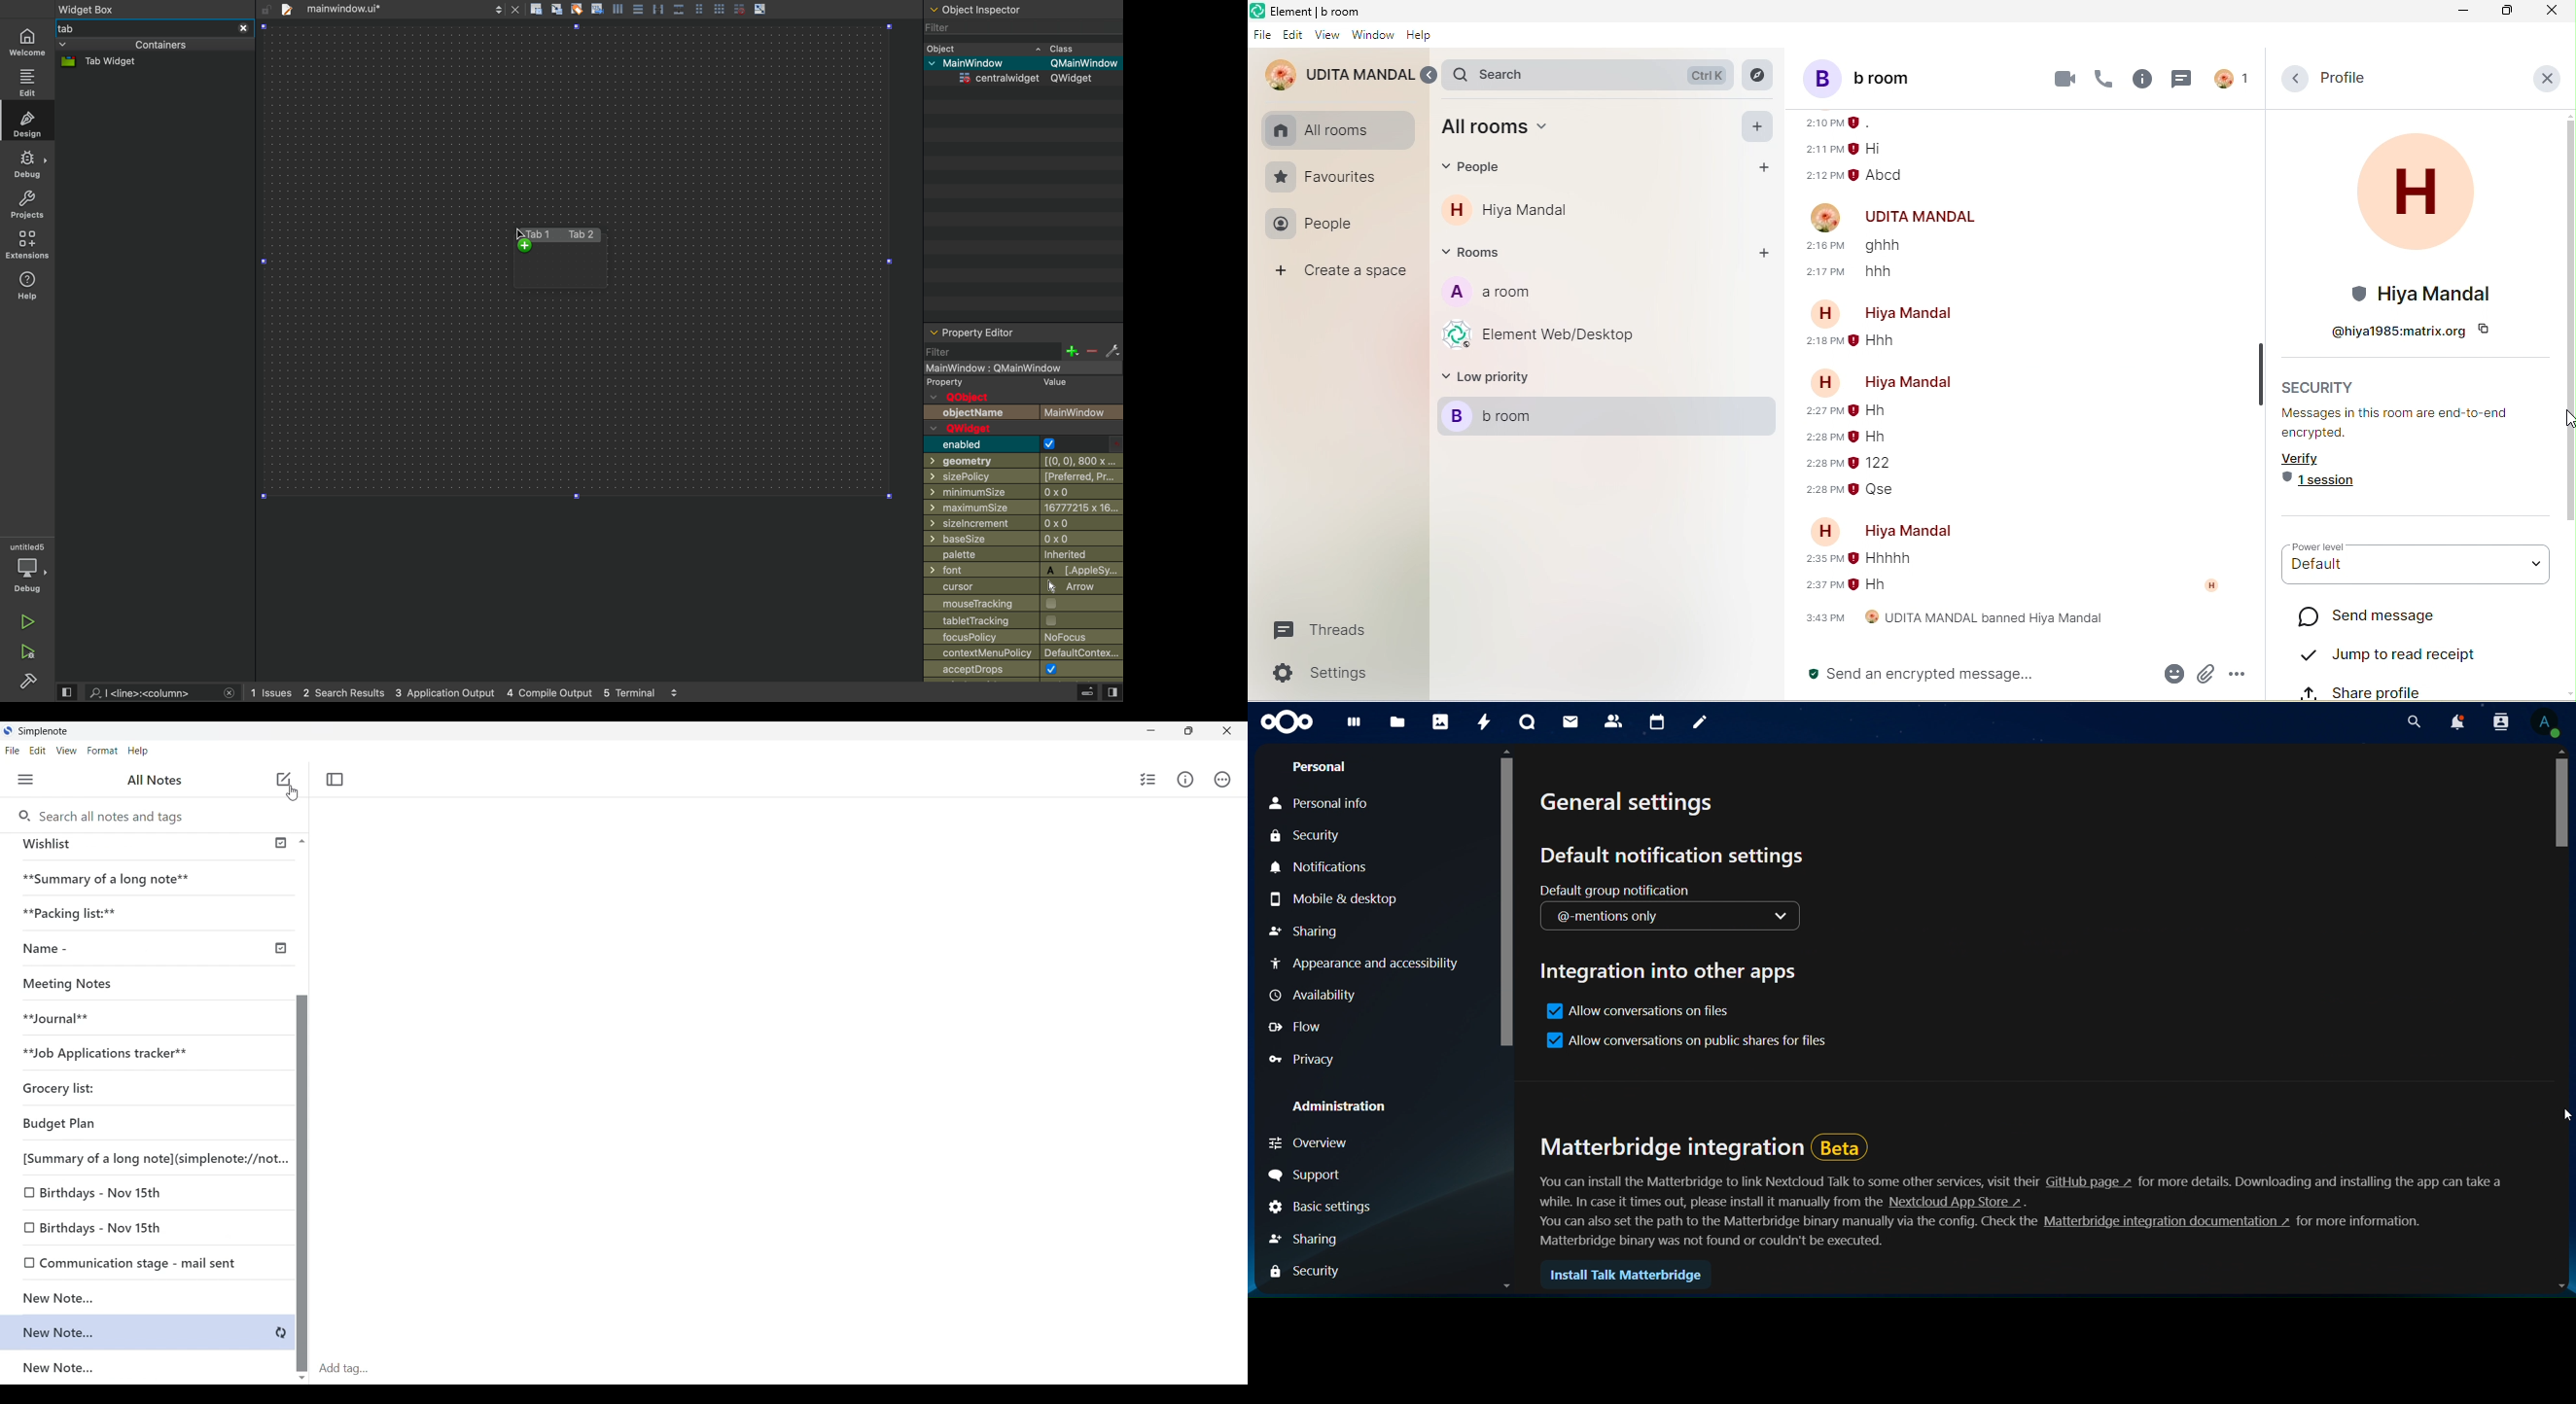 The image size is (2576, 1428). What do you see at coordinates (2261, 372) in the screenshot?
I see `hide` at bounding box center [2261, 372].